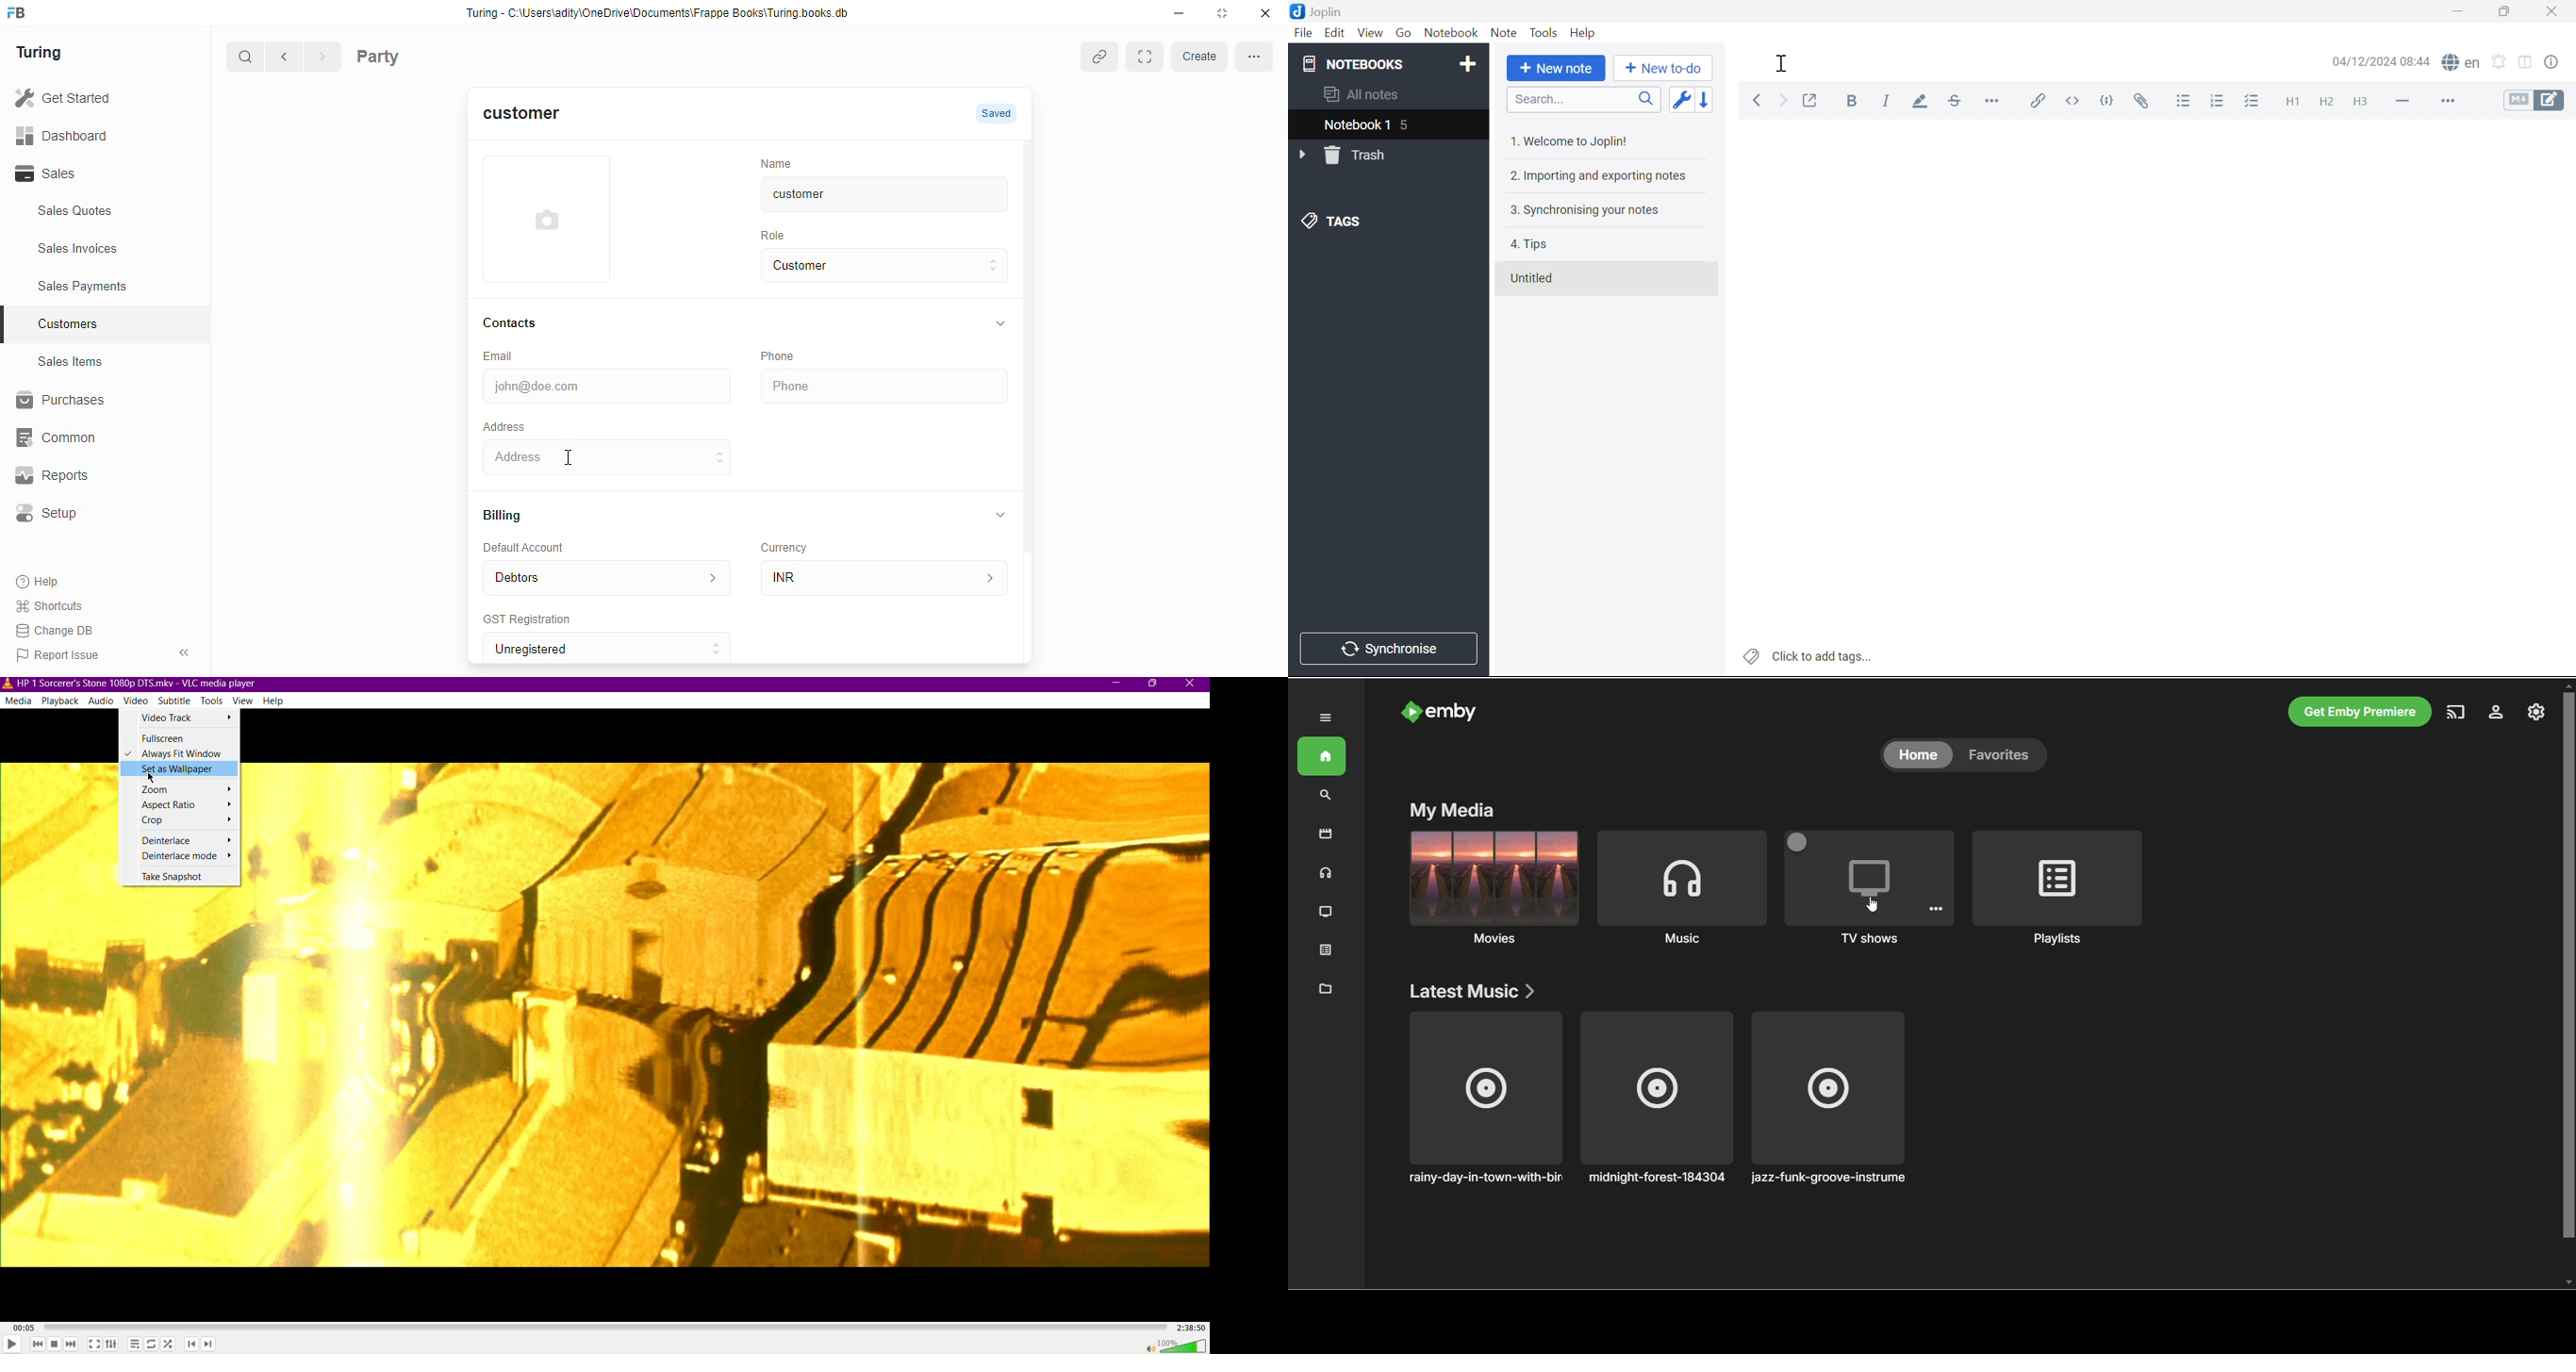  I want to click on Tools, so click(214, 700).